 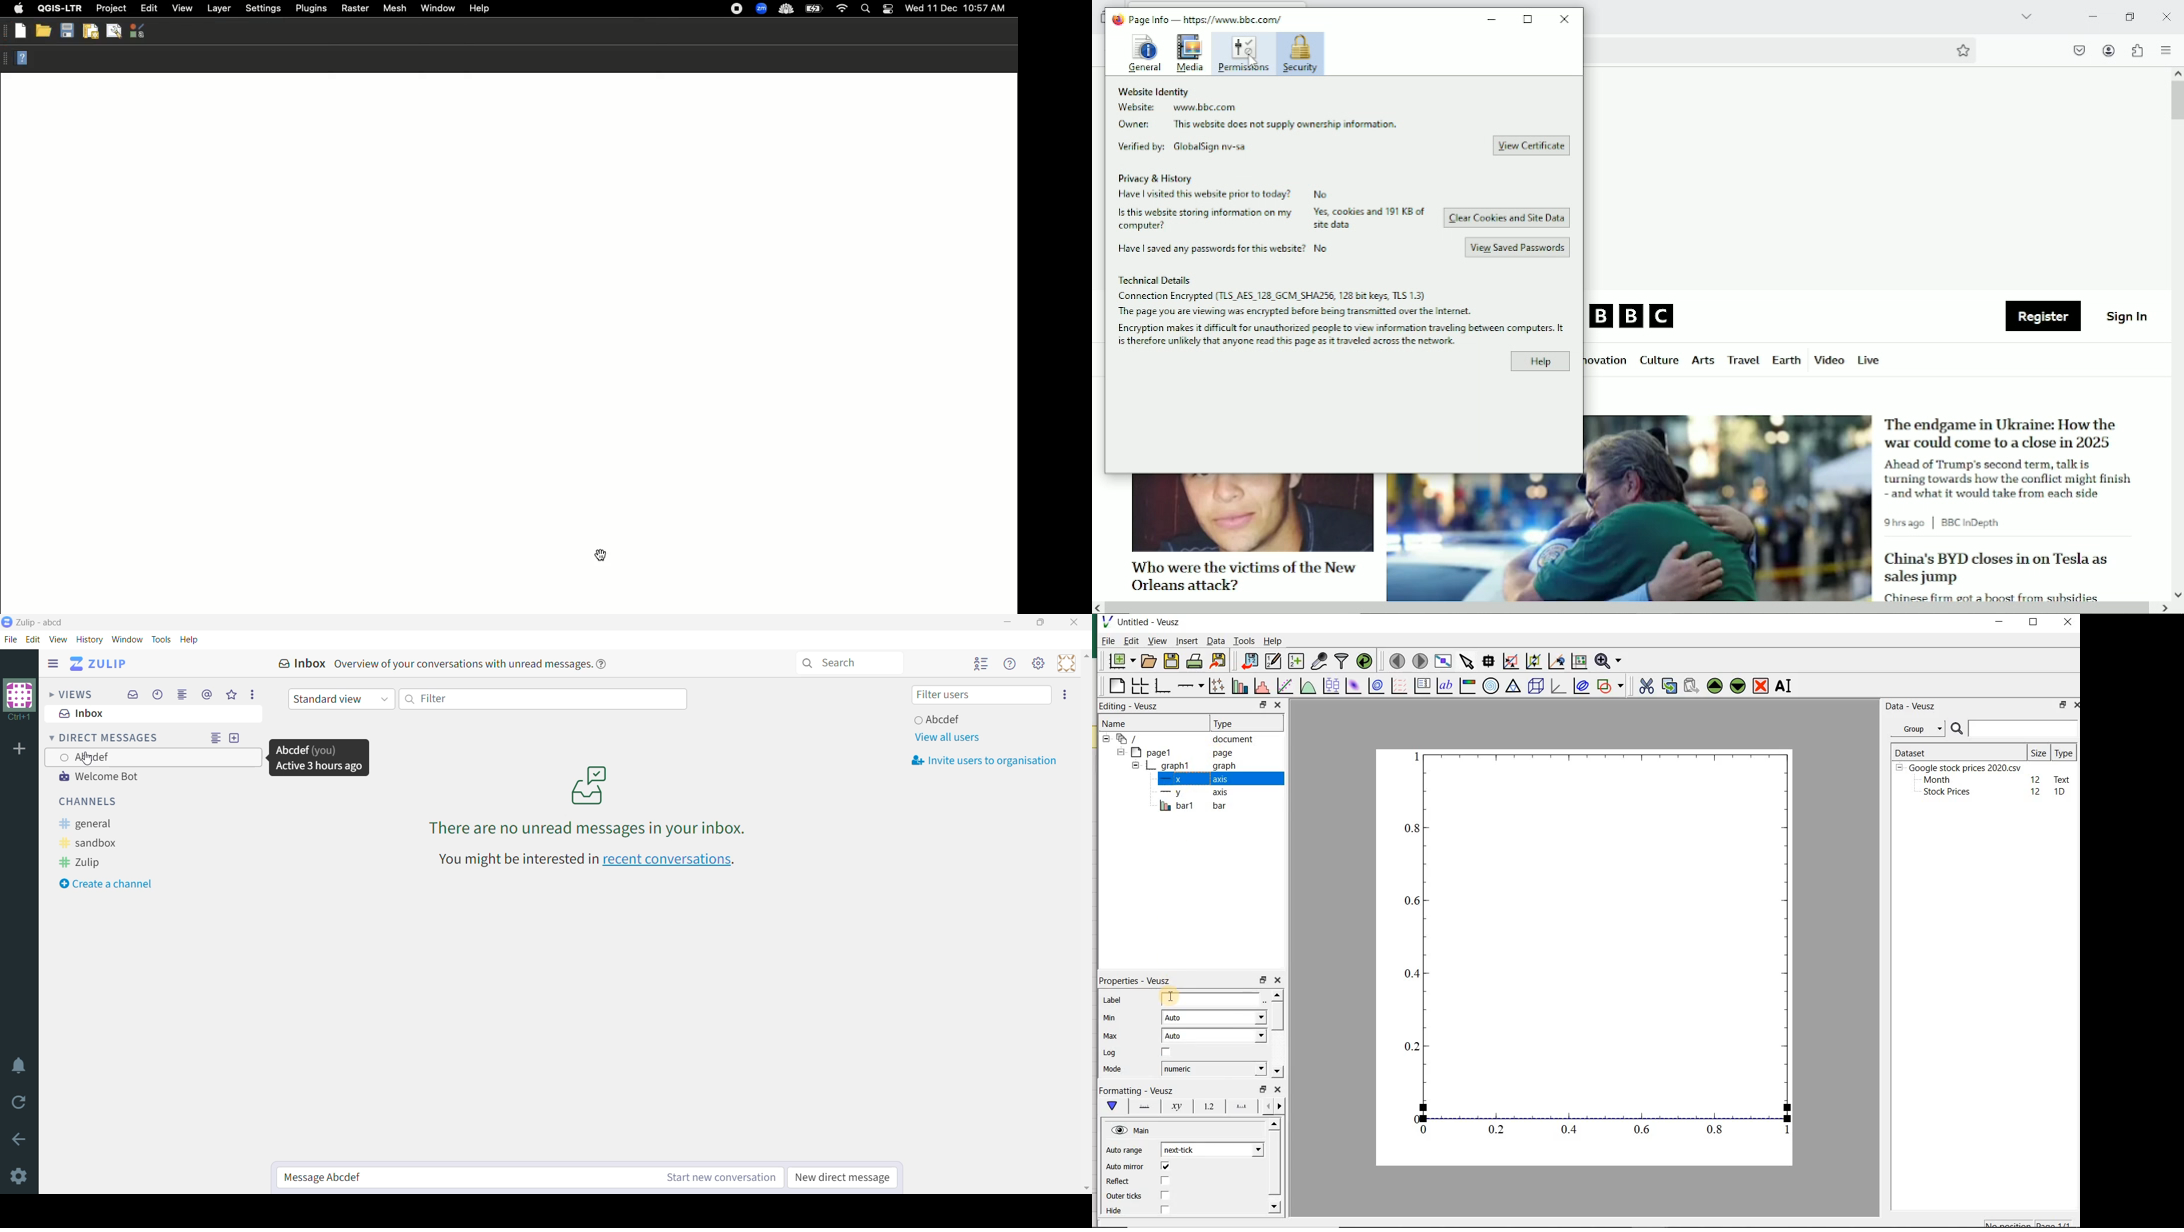 What do you see at coordinates (605, 557) in the screenshot?
I see `No updates` at bounding box center [605, 557].